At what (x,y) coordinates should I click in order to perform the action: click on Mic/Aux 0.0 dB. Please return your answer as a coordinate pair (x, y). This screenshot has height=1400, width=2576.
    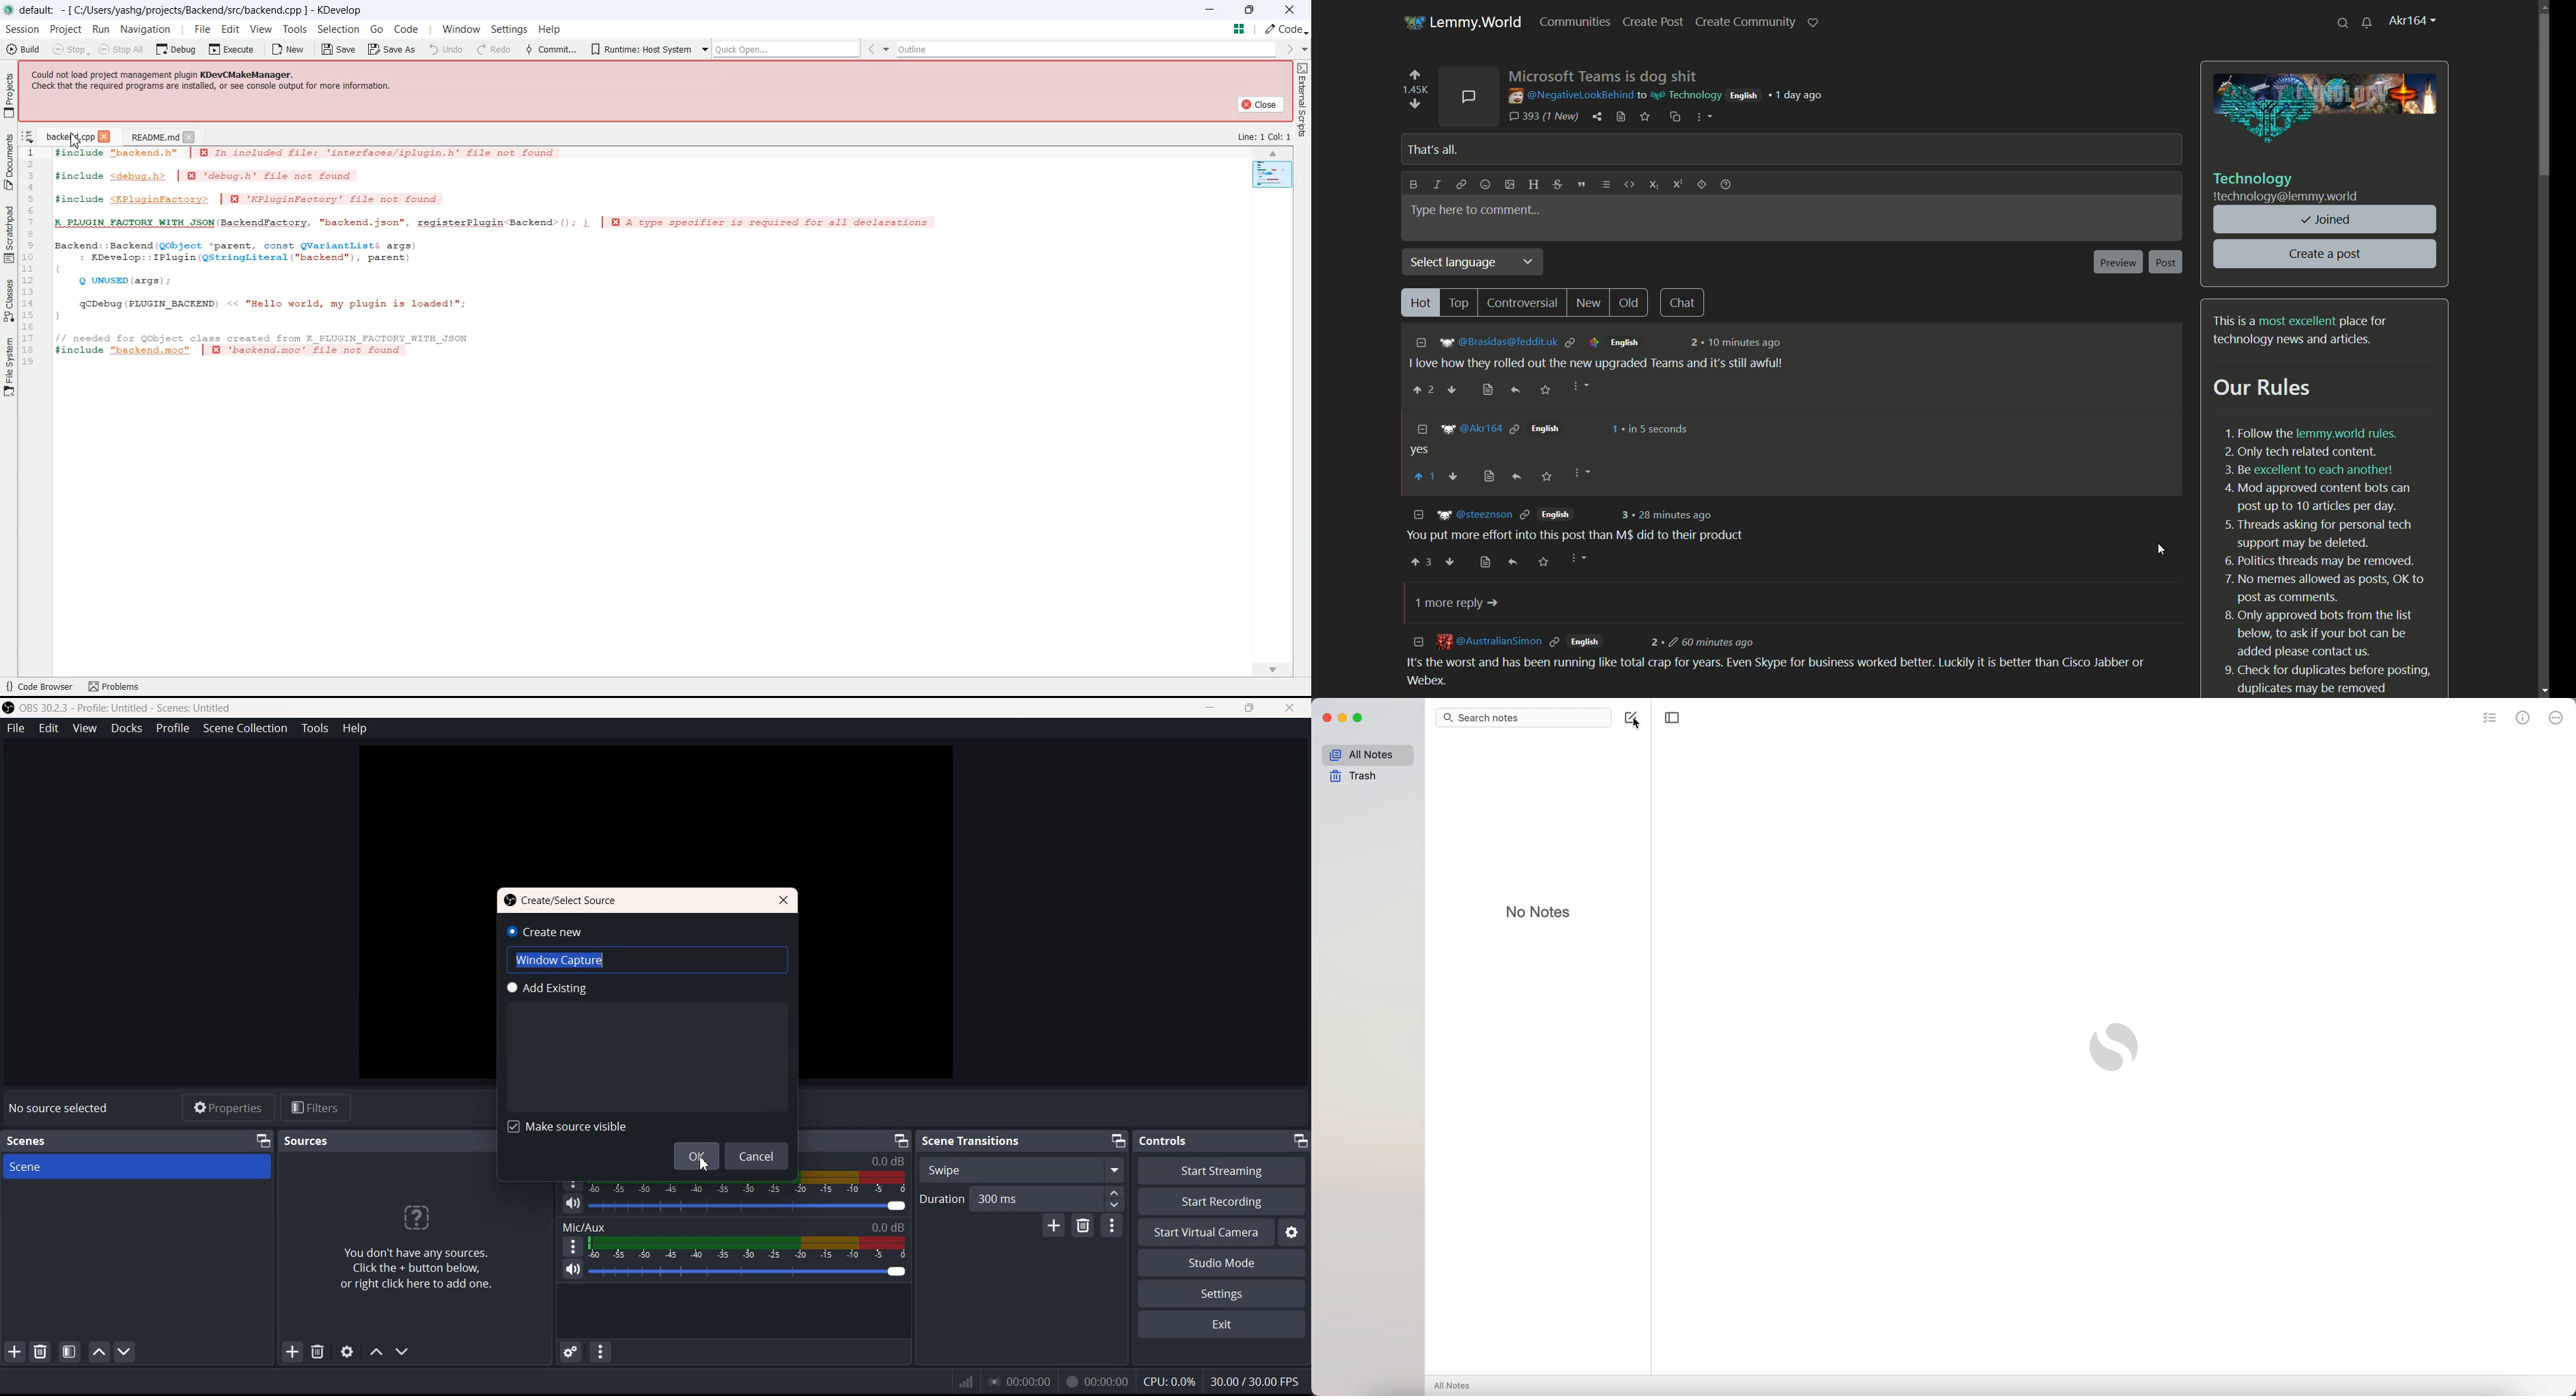
    Looking at the image, I should click on (733, 1227).